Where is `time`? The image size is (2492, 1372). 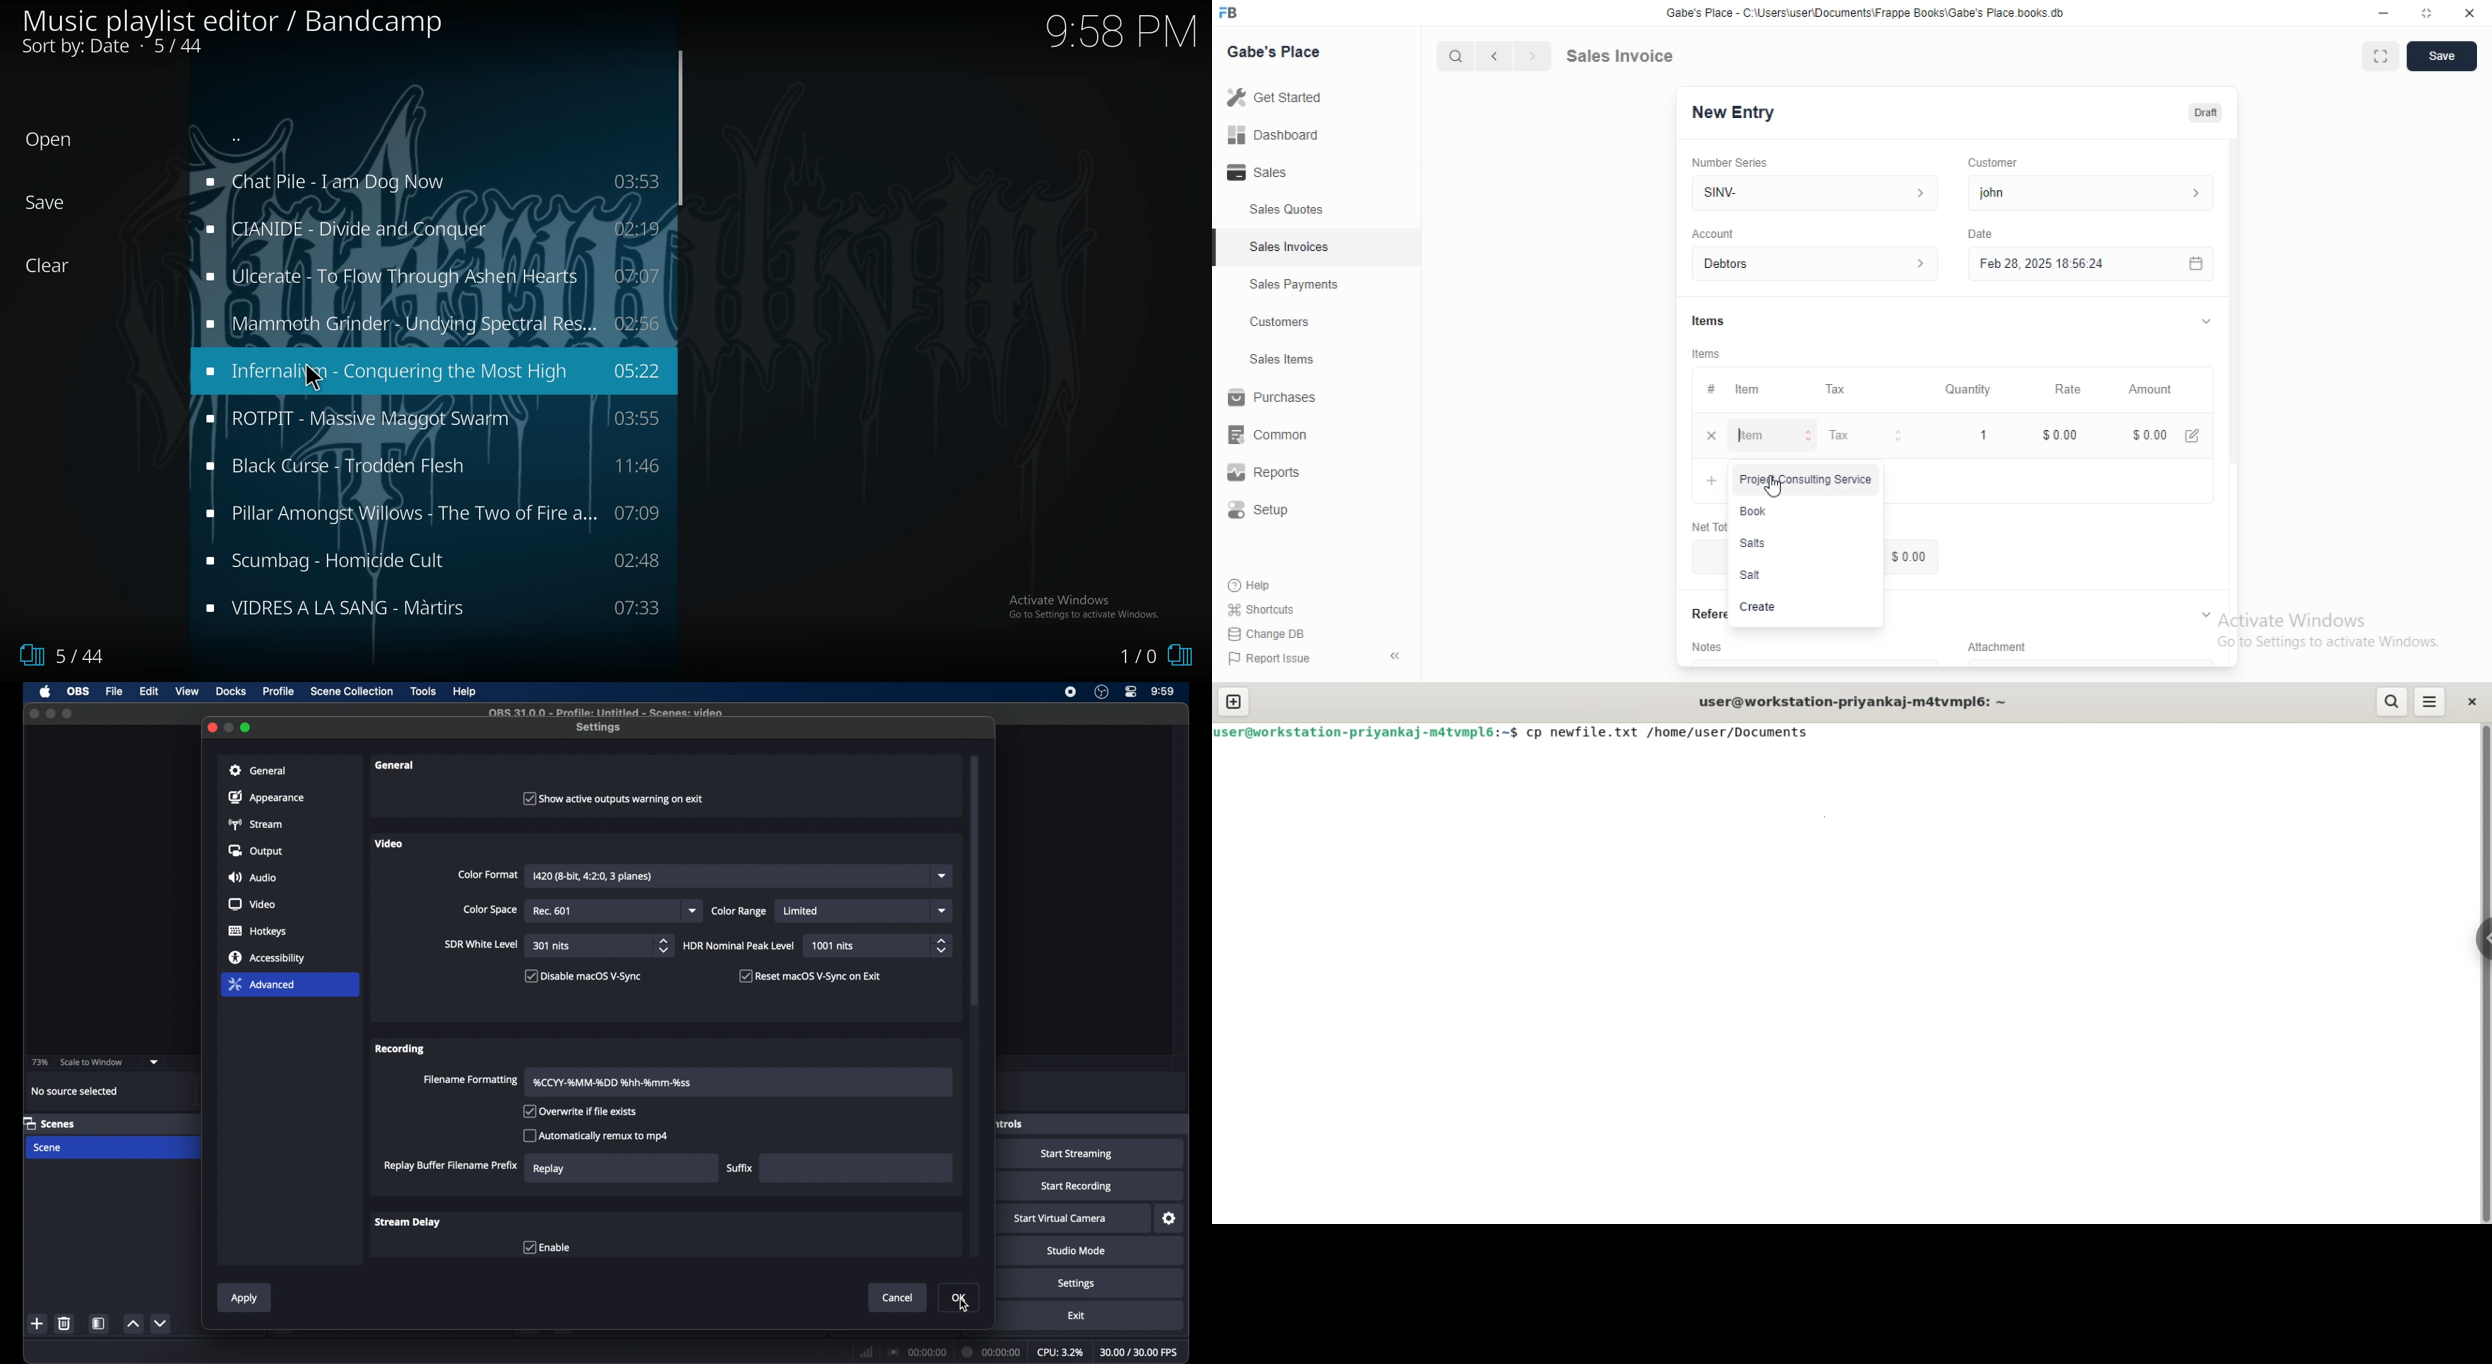 time is located at coordinates (1163, 692).